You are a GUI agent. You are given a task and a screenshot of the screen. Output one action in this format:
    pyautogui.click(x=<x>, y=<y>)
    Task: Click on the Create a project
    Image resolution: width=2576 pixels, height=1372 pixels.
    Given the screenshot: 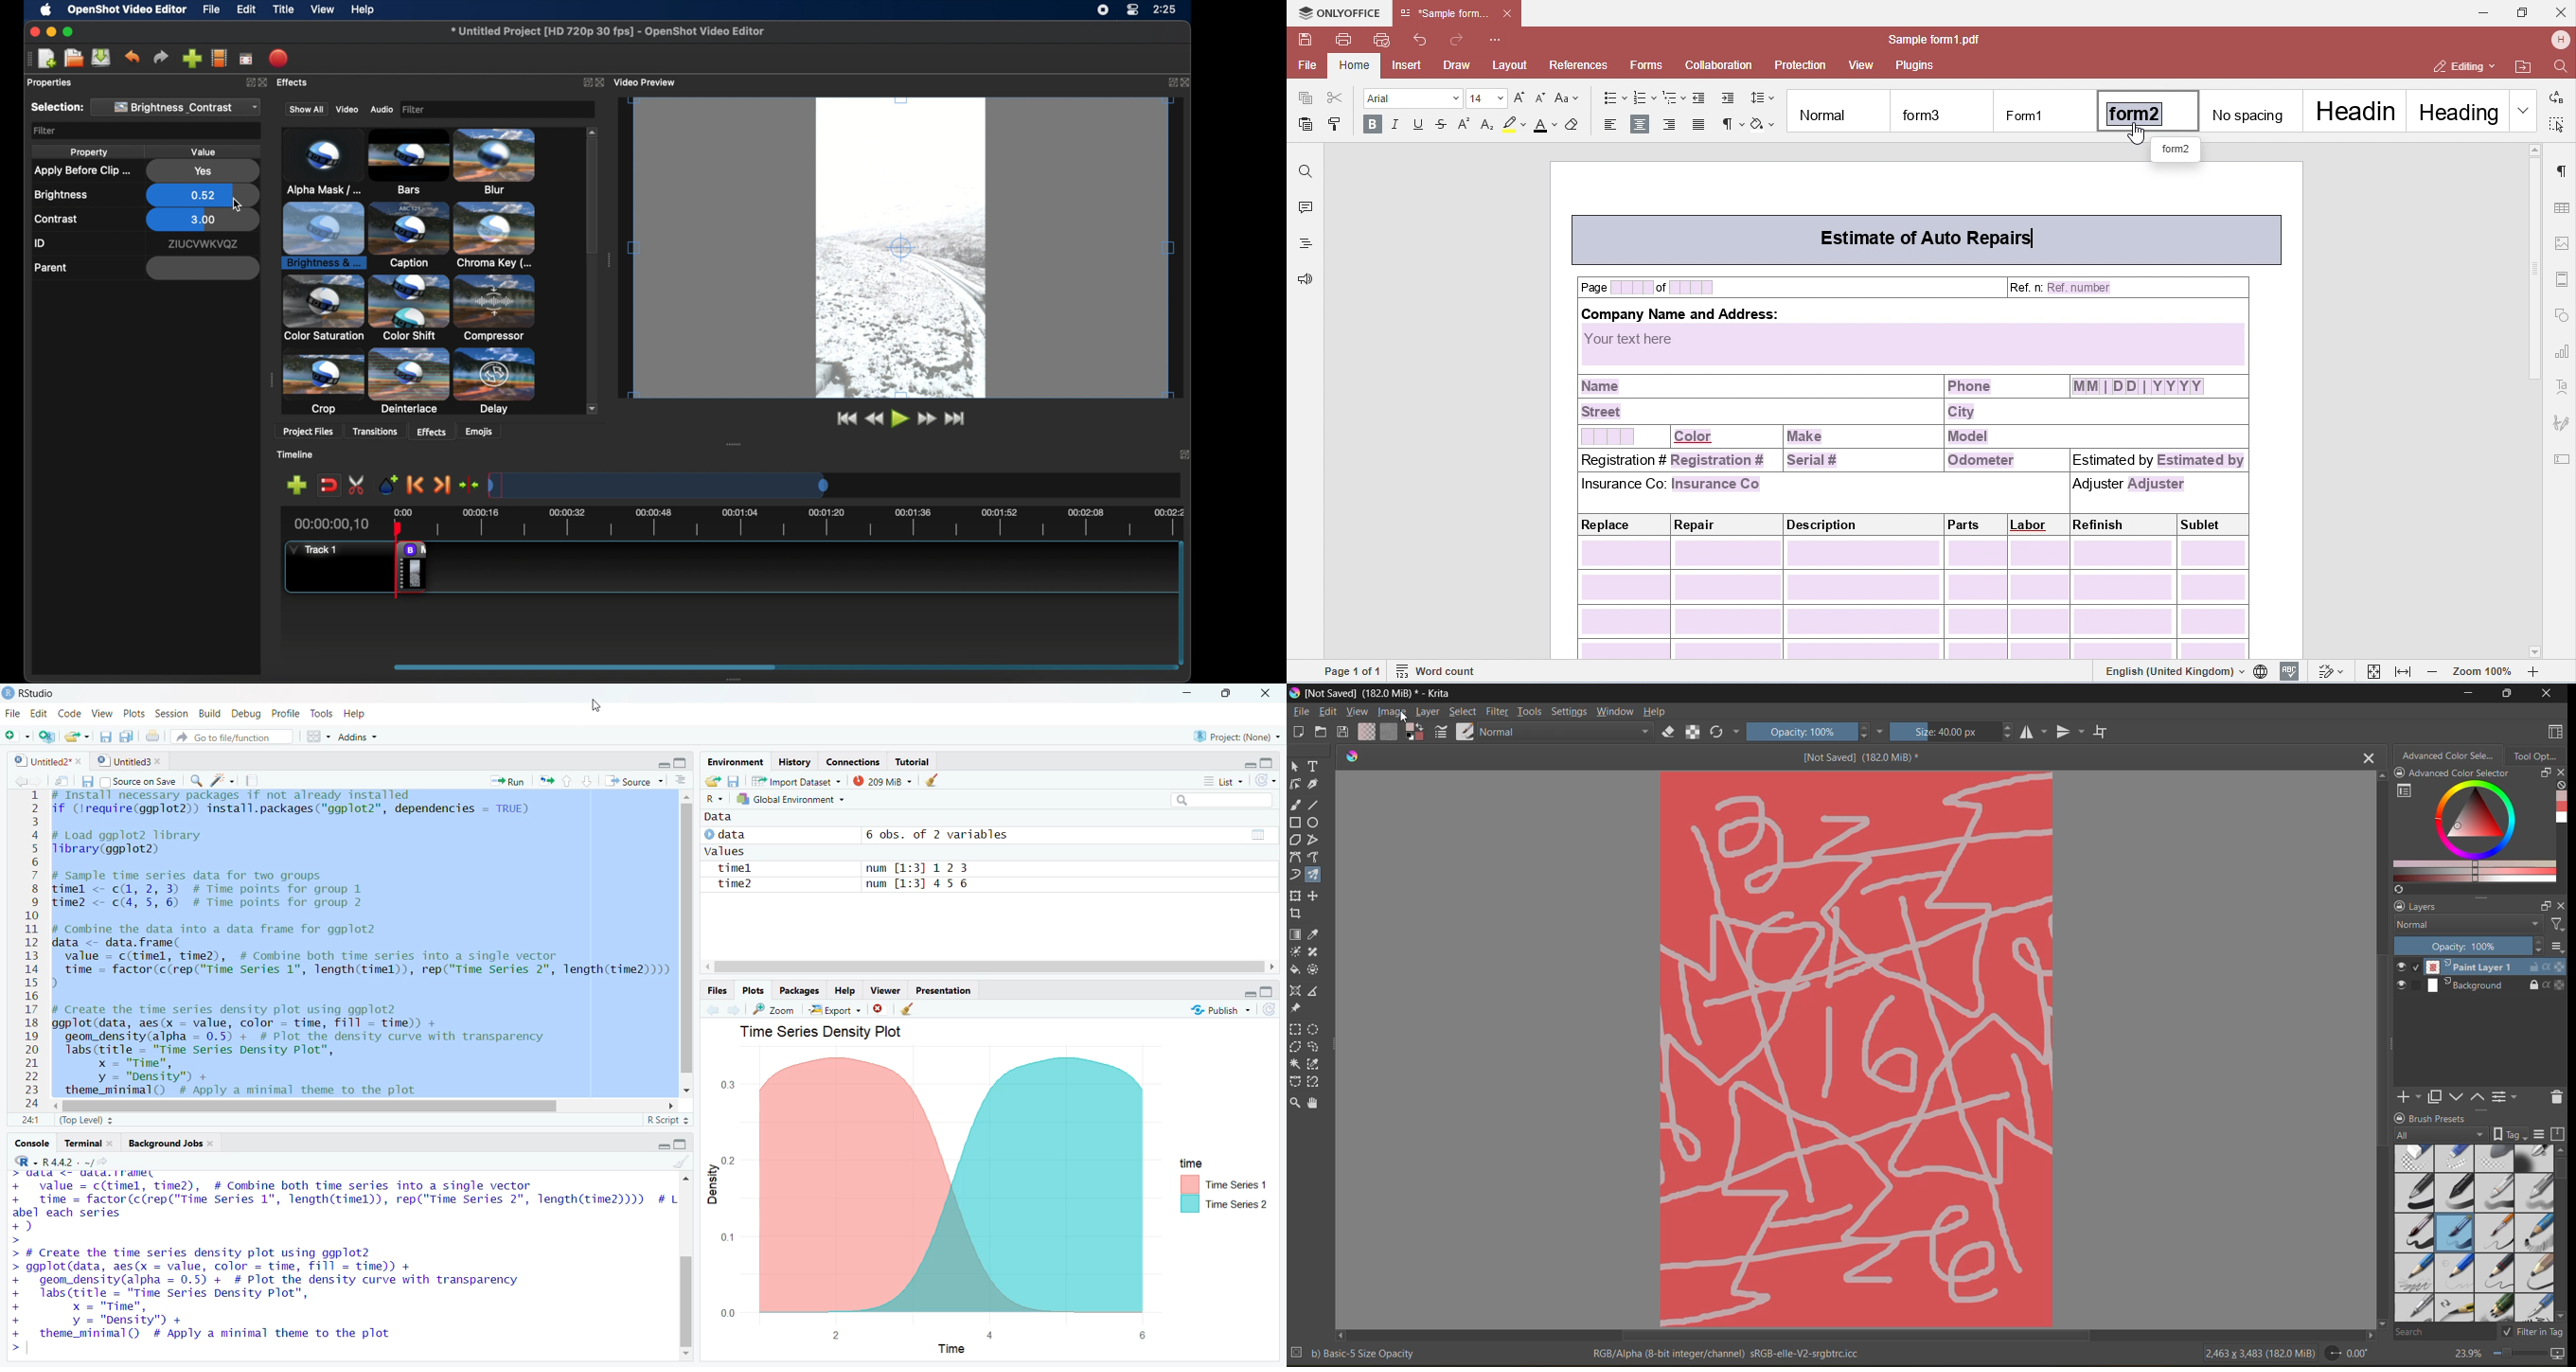 What is the action you would take?
    pyautogui.click(x=47, y=738)
    